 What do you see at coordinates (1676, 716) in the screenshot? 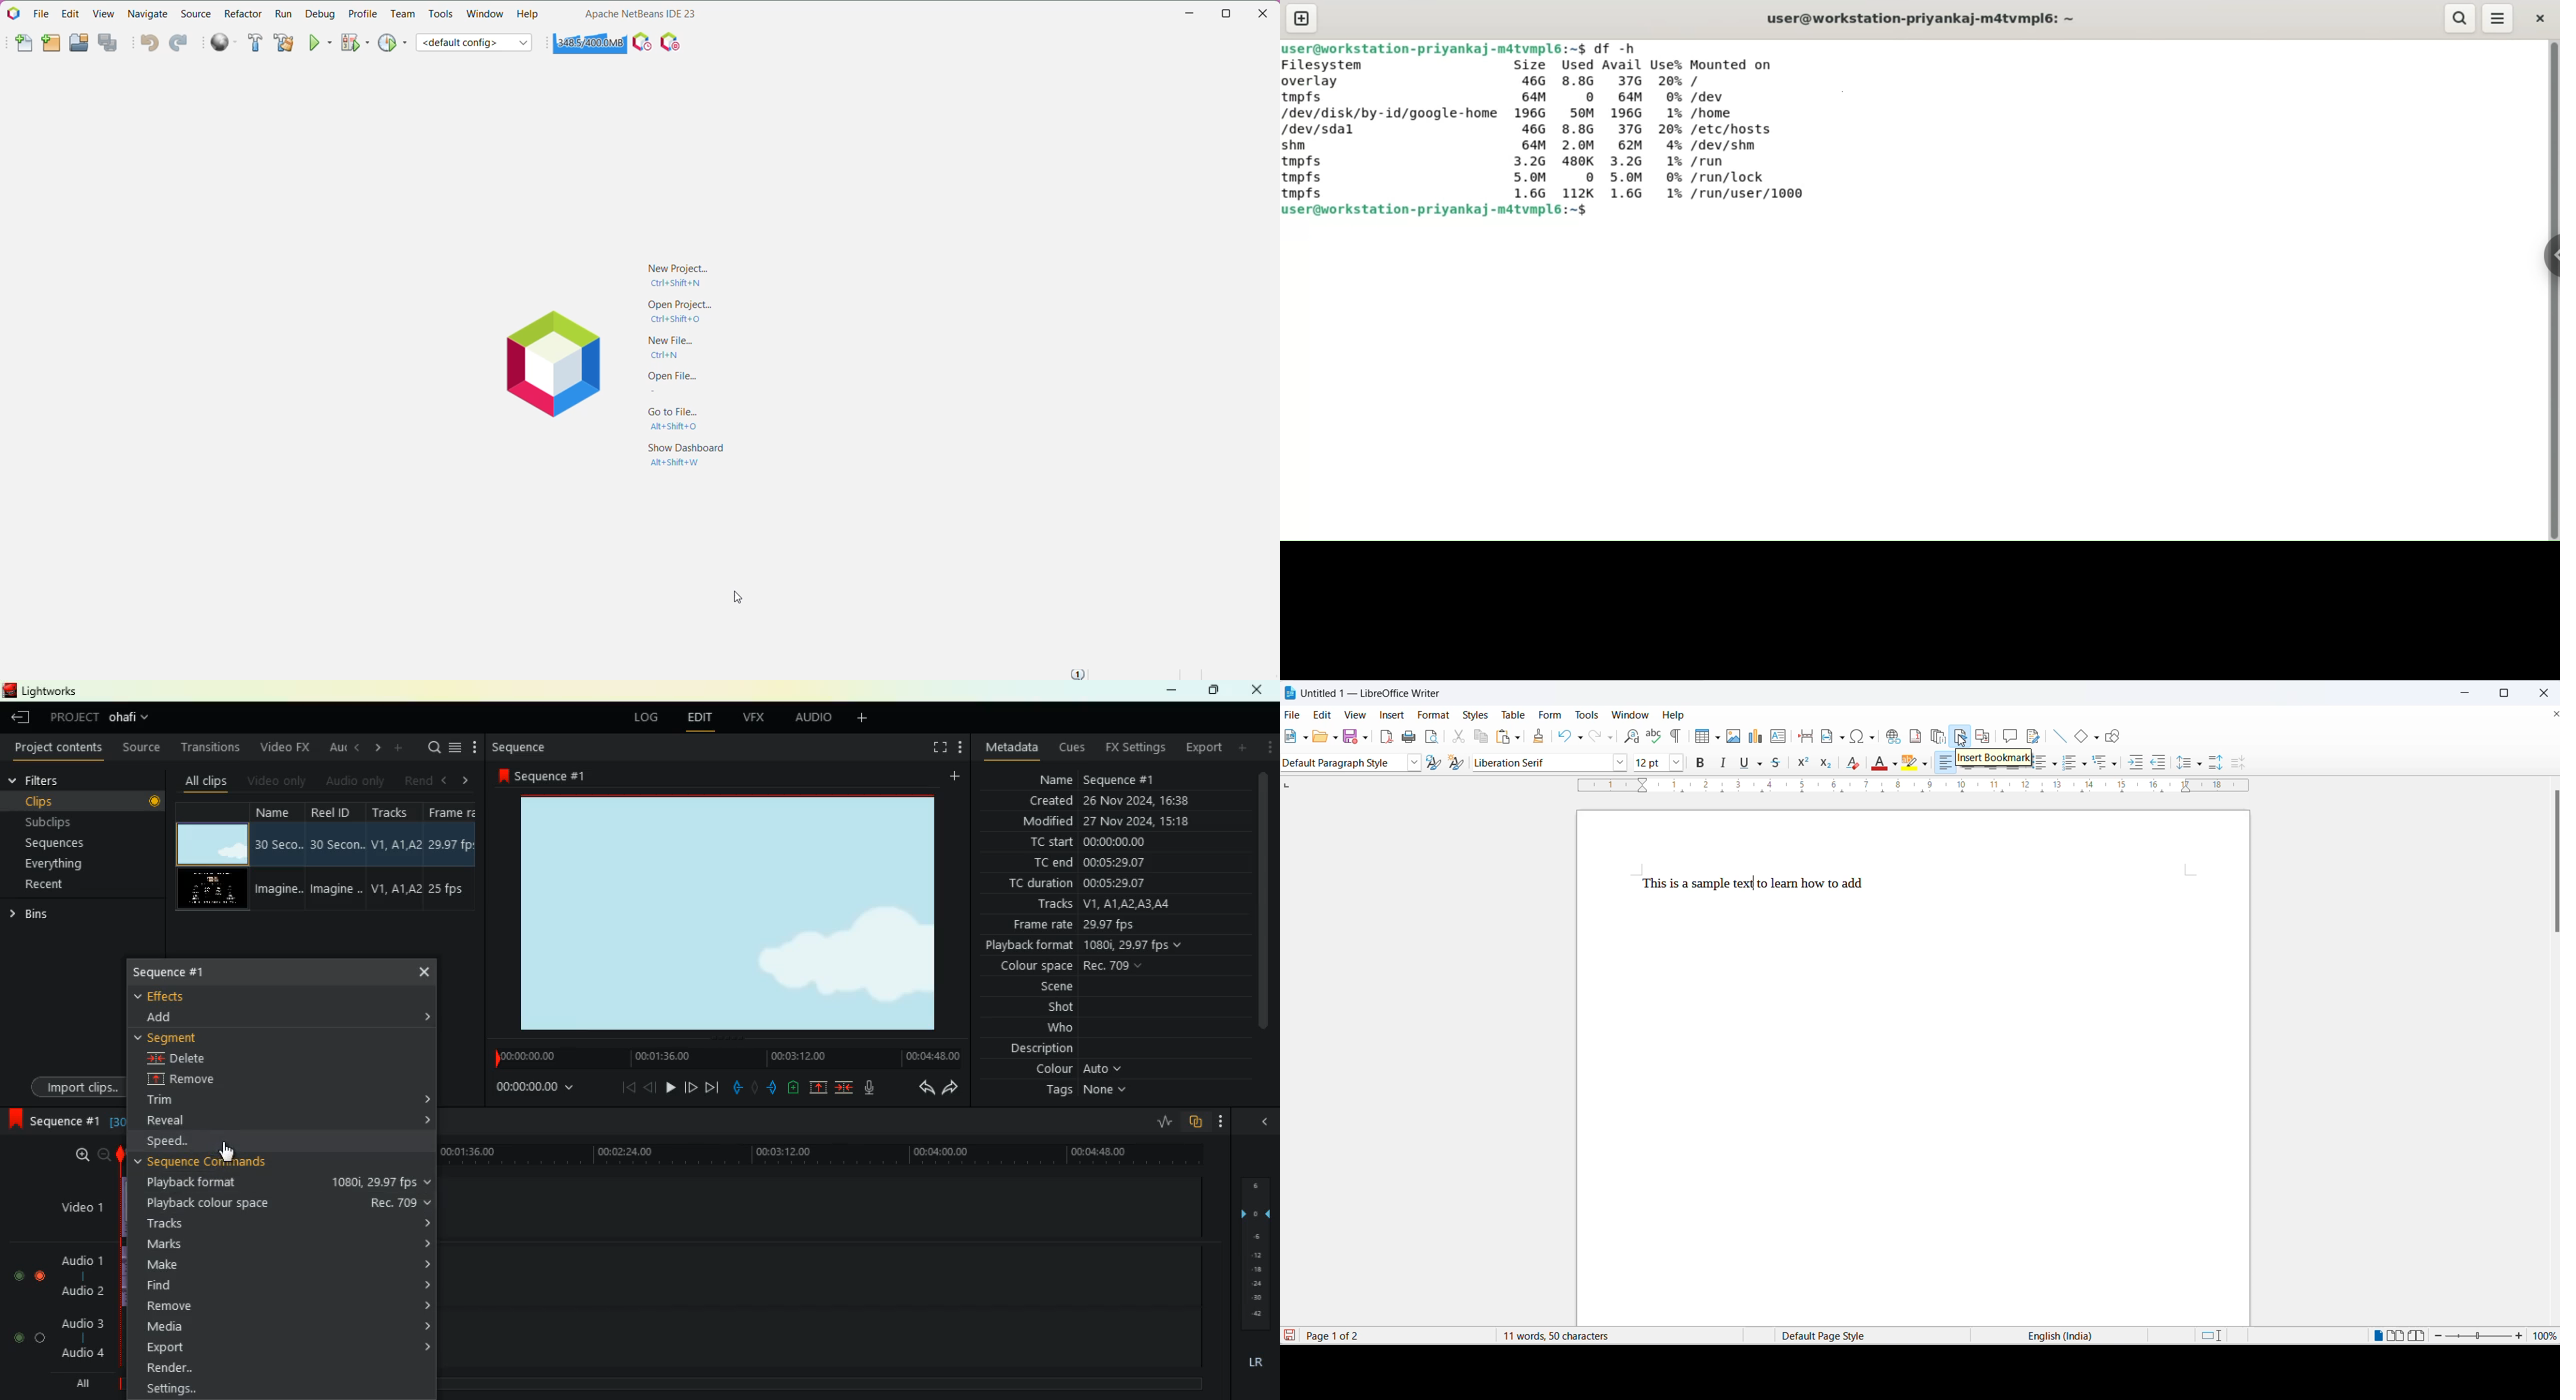
I see `help` at bounding box center [1676, 716].